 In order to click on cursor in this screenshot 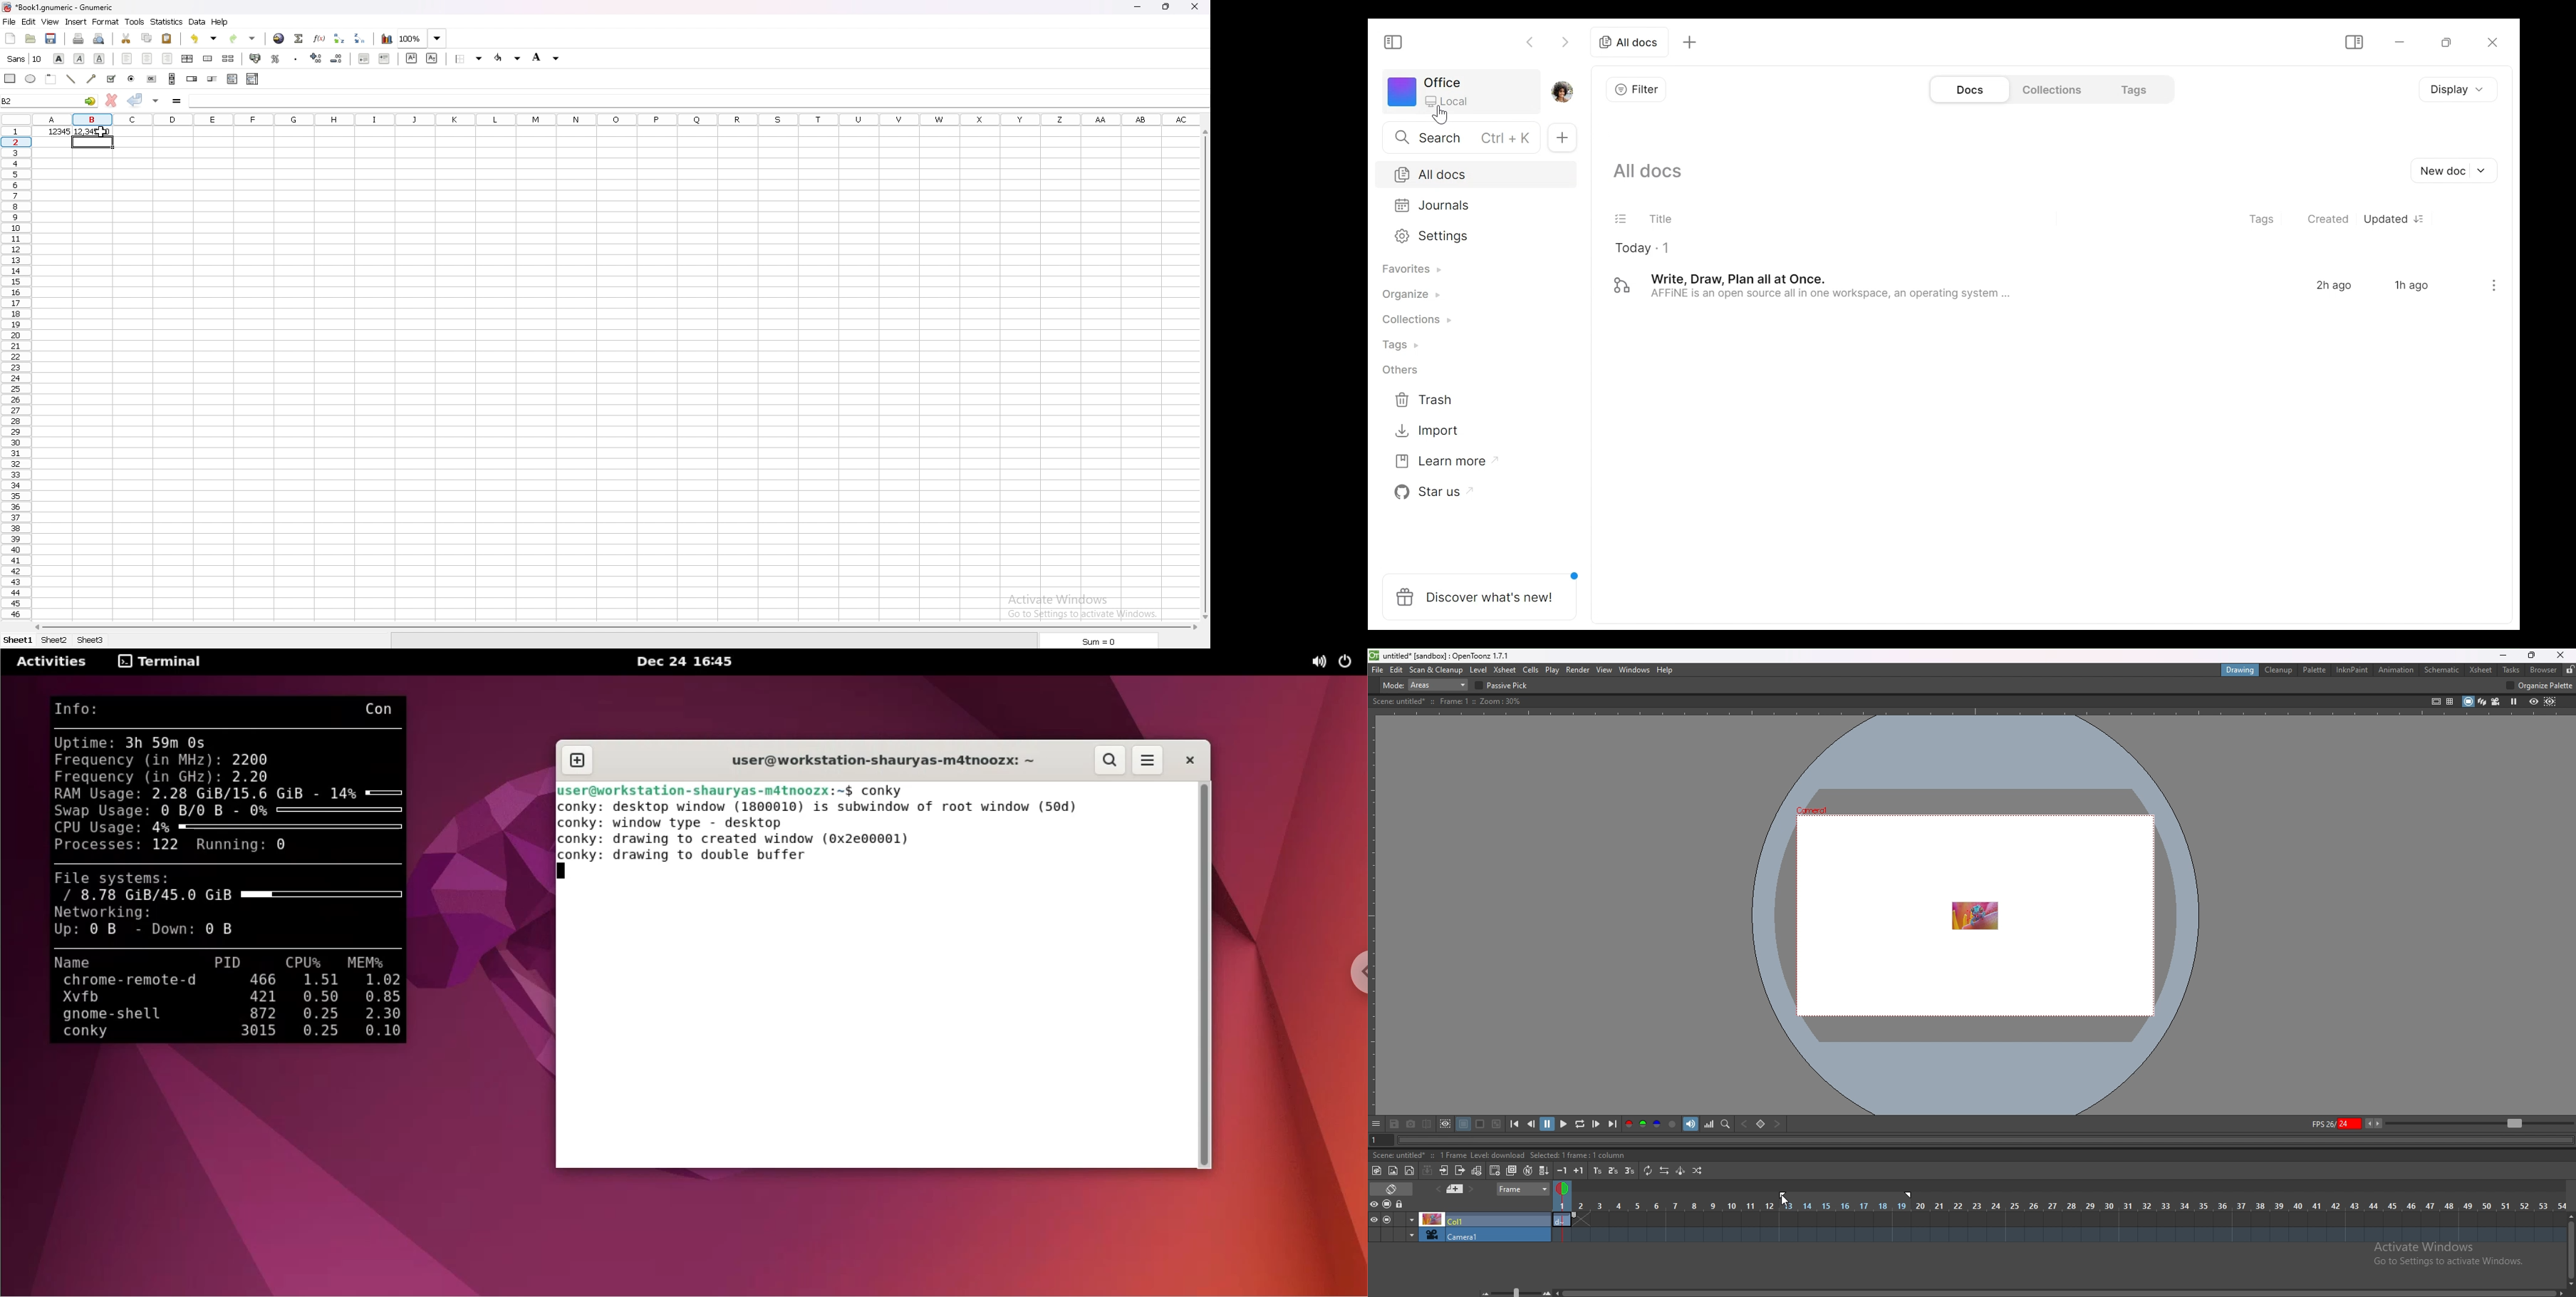, I will do `click(98, 132)`.